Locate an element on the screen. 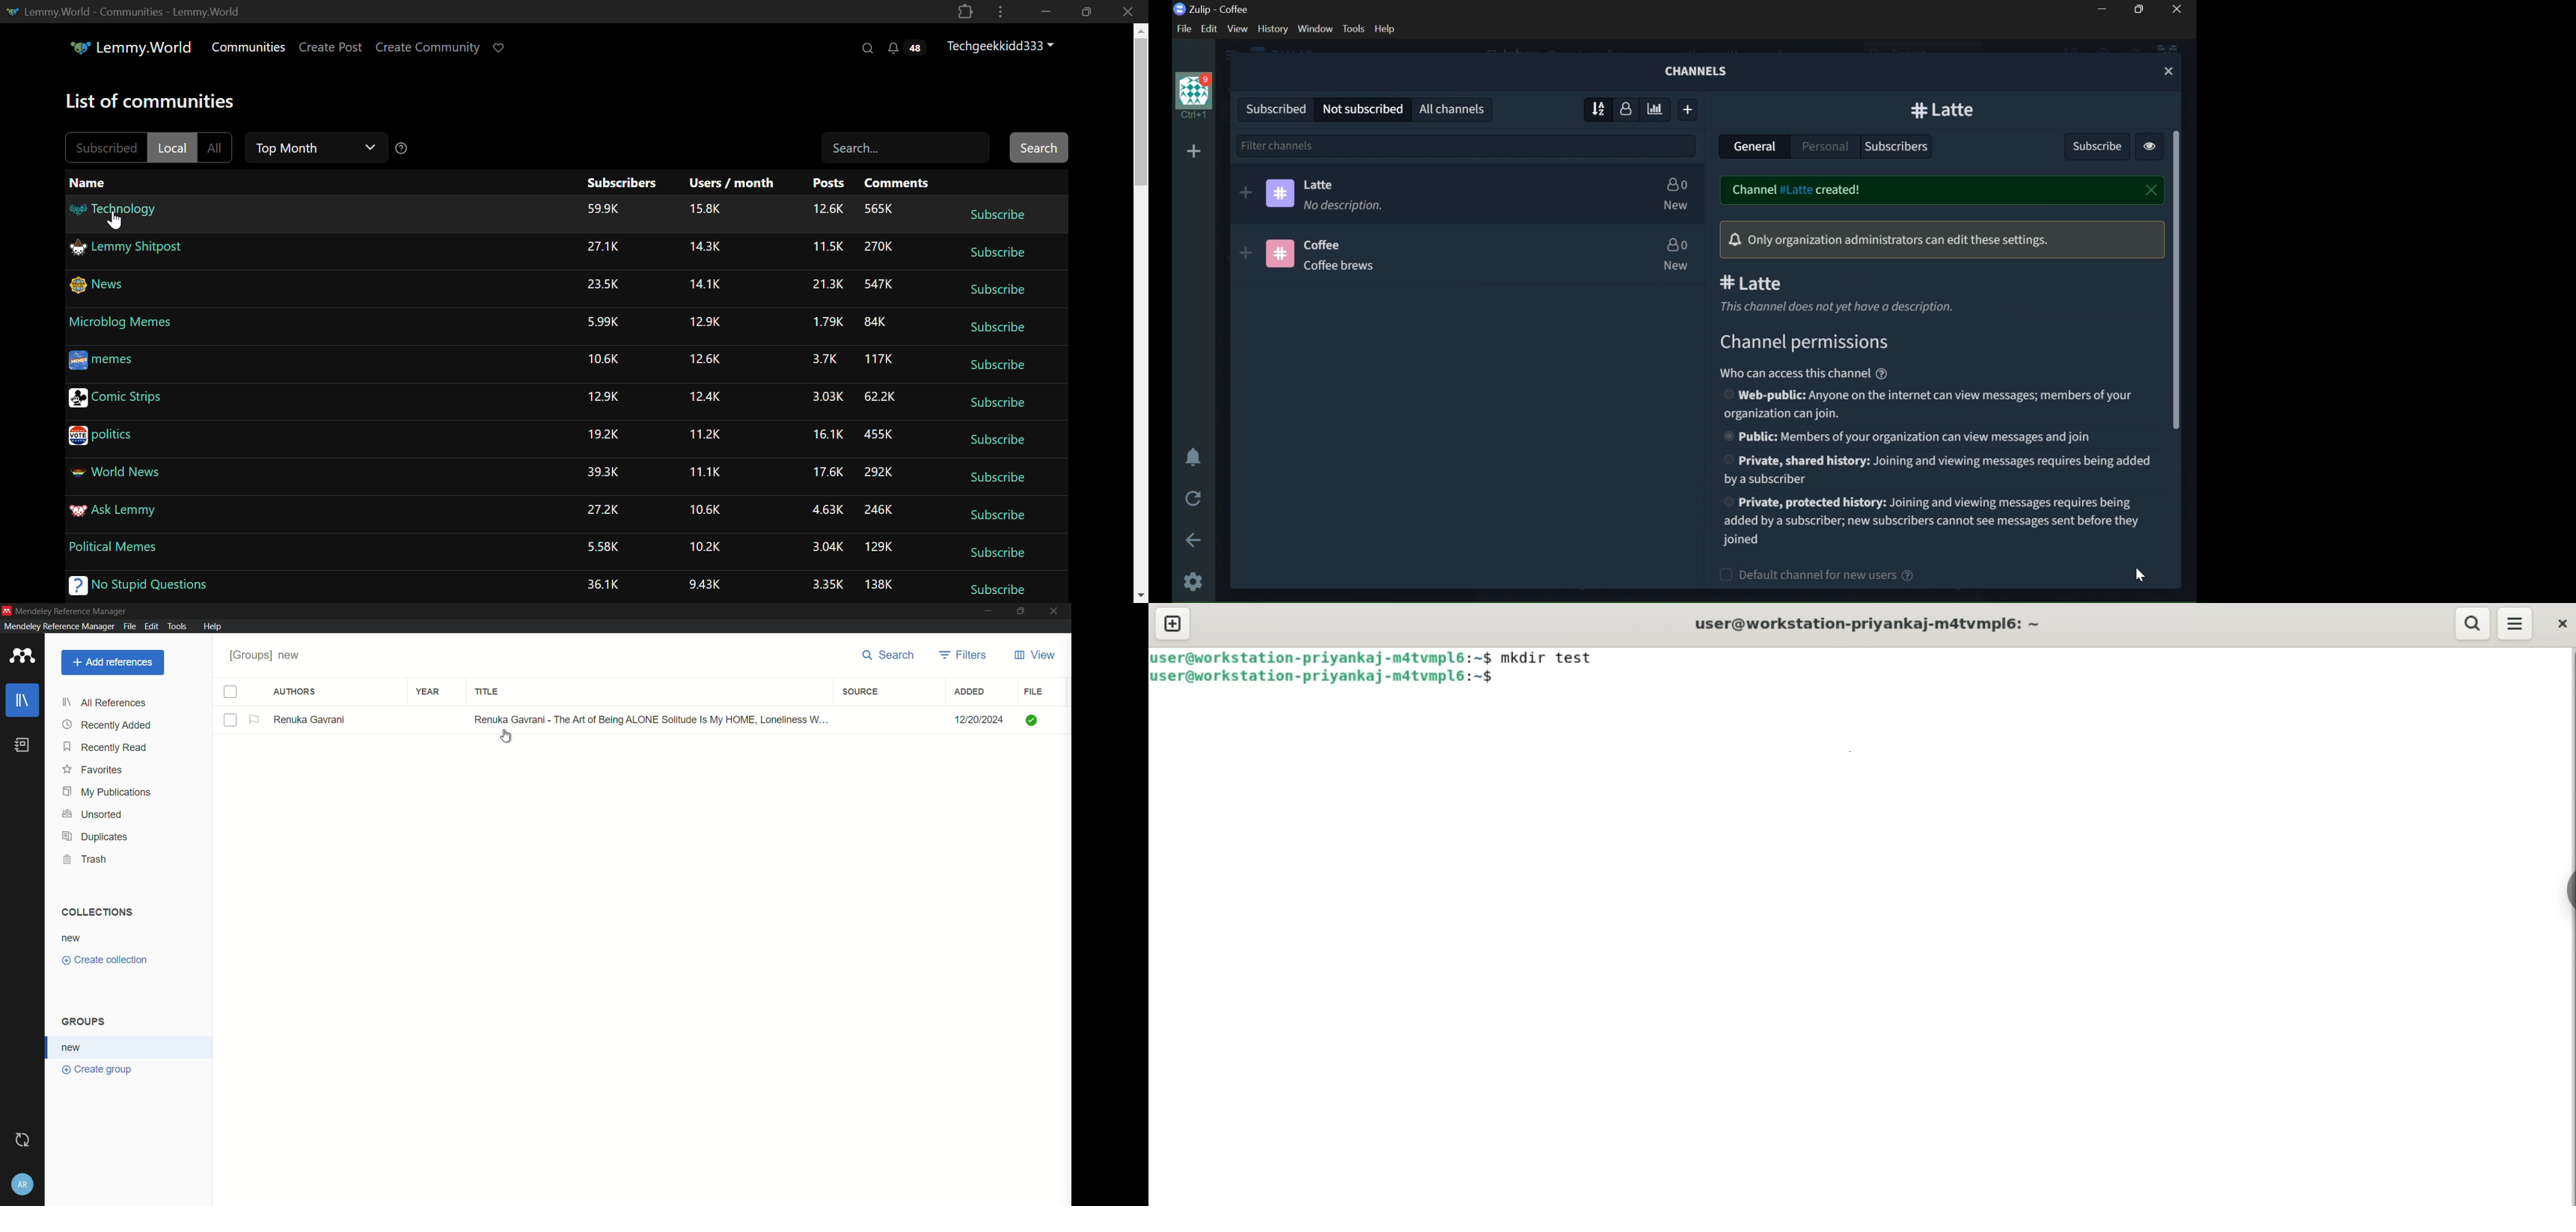 The image size is (2576, 1232). 3.35K is located at coordinates (828, 585).